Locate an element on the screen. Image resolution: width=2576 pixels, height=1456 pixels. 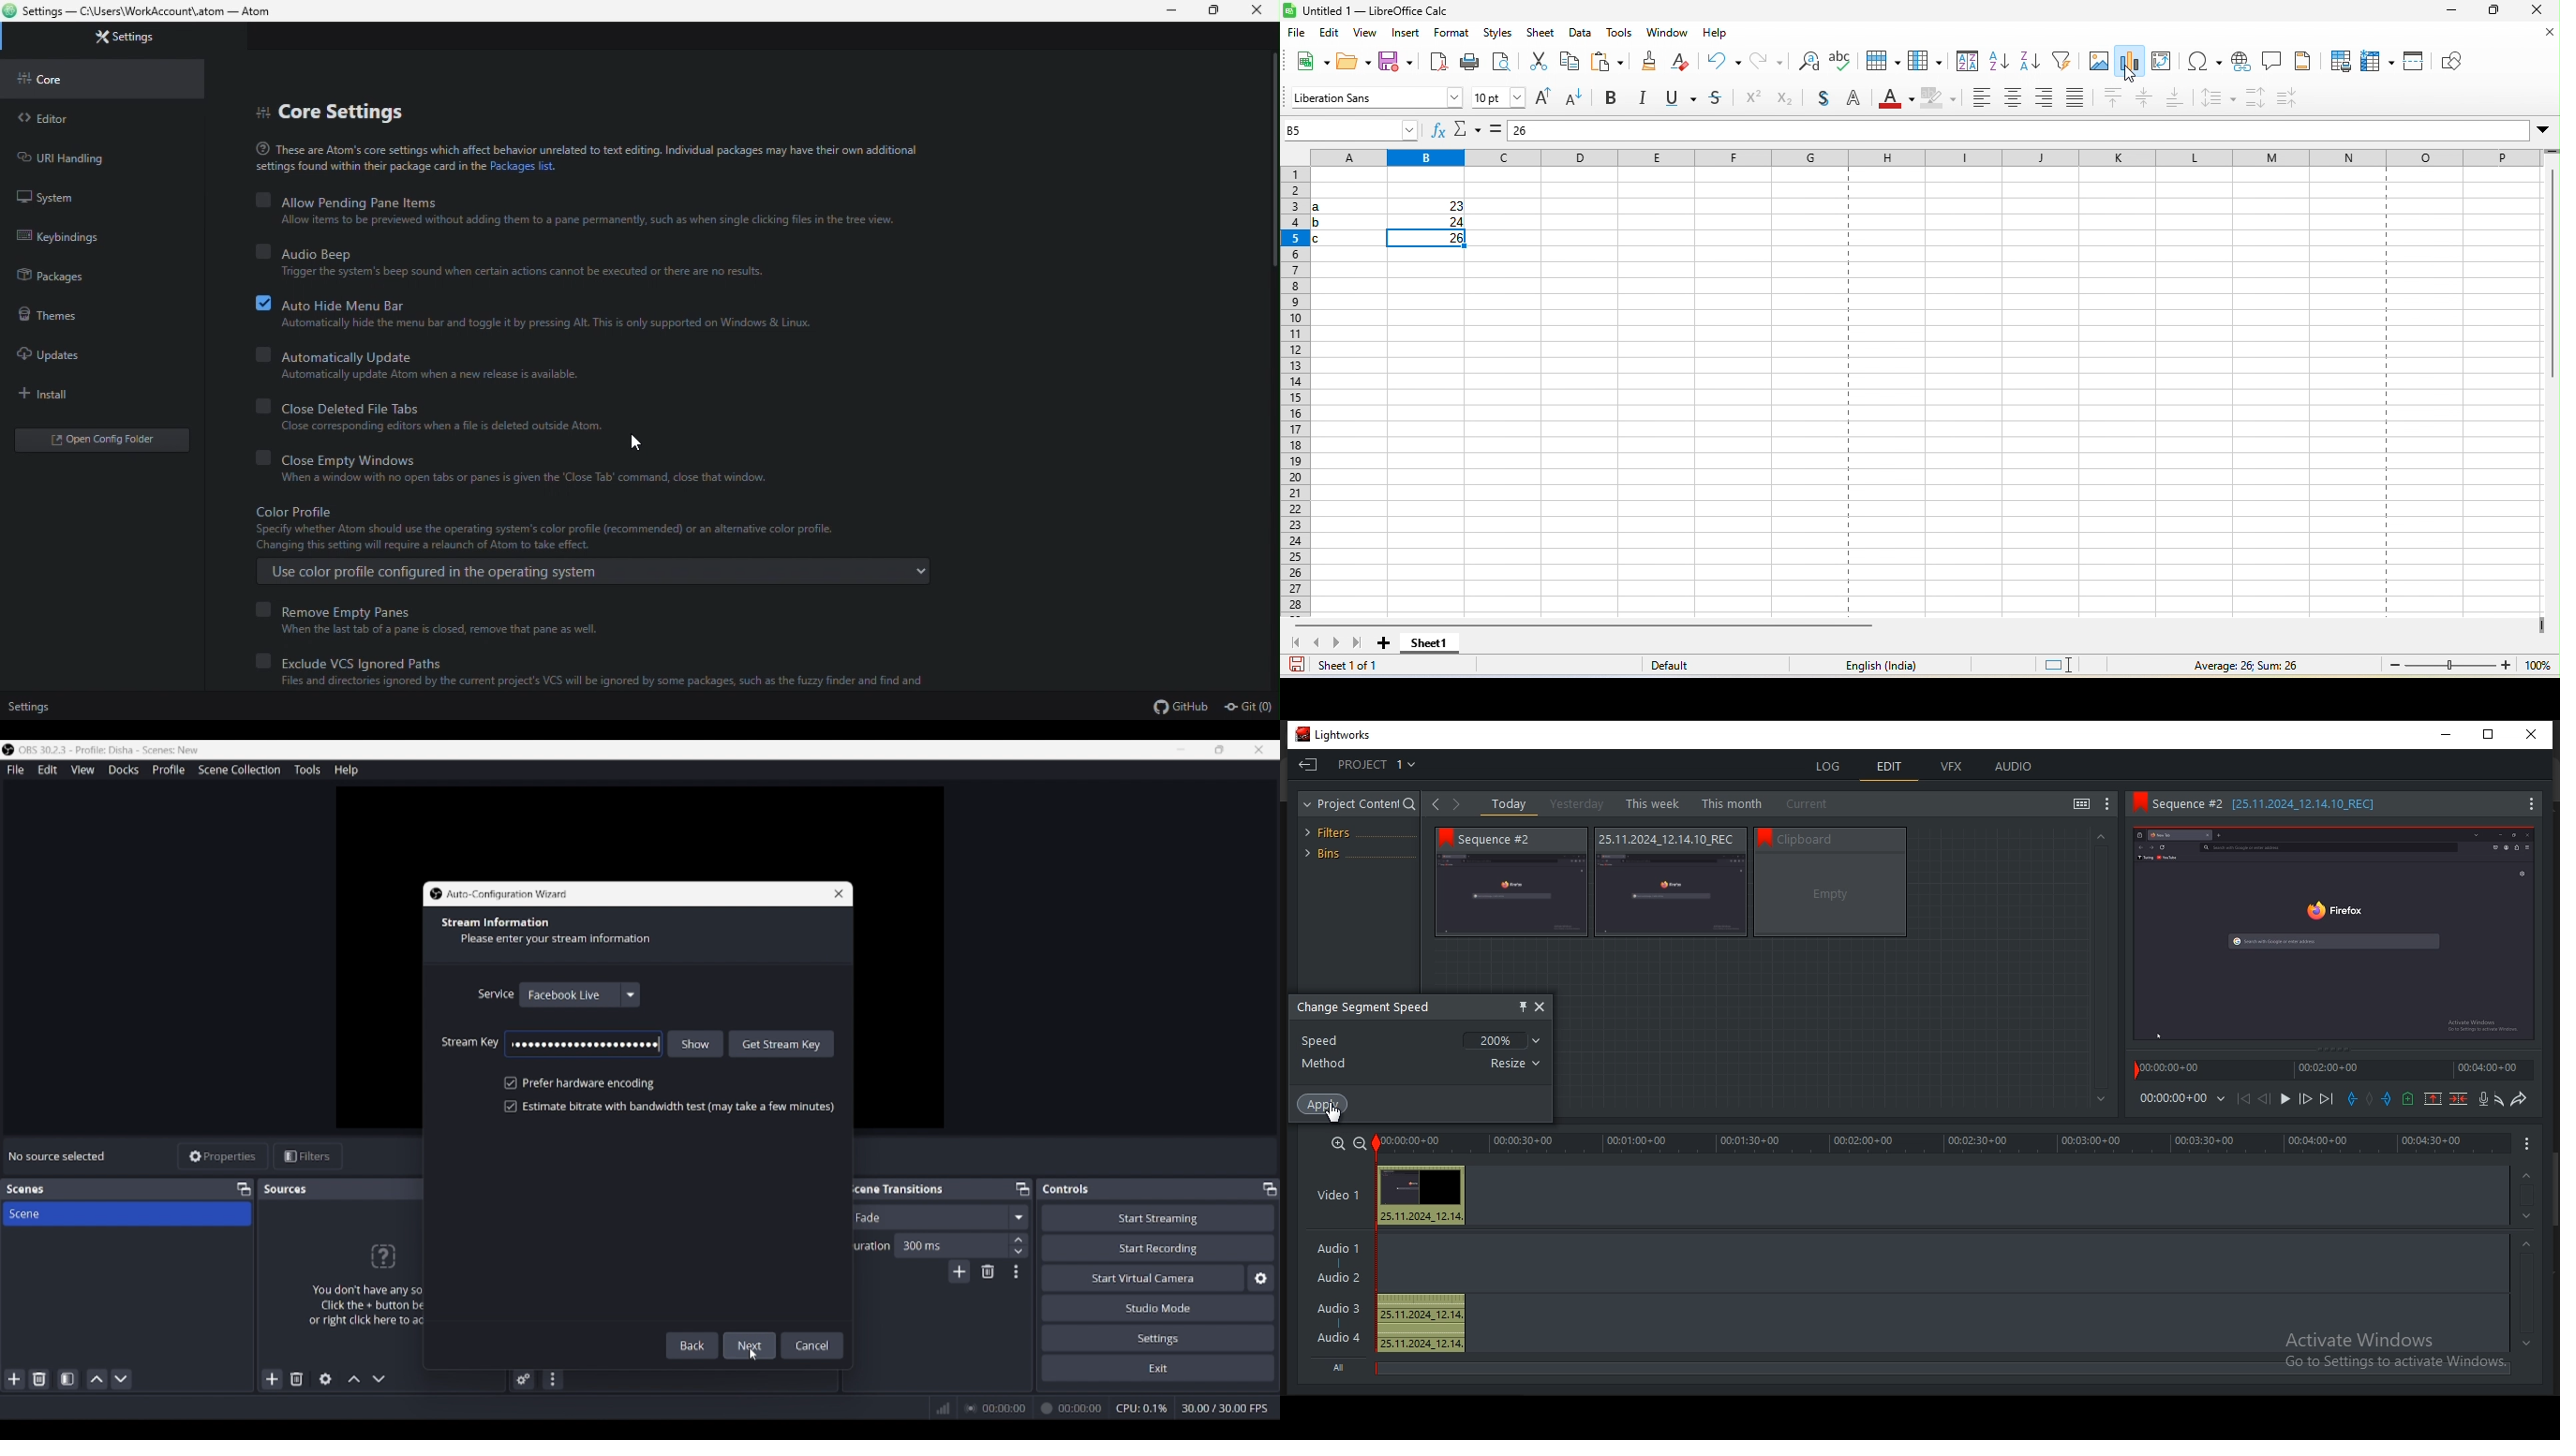
resize is located at coordinates (1512, 1063).